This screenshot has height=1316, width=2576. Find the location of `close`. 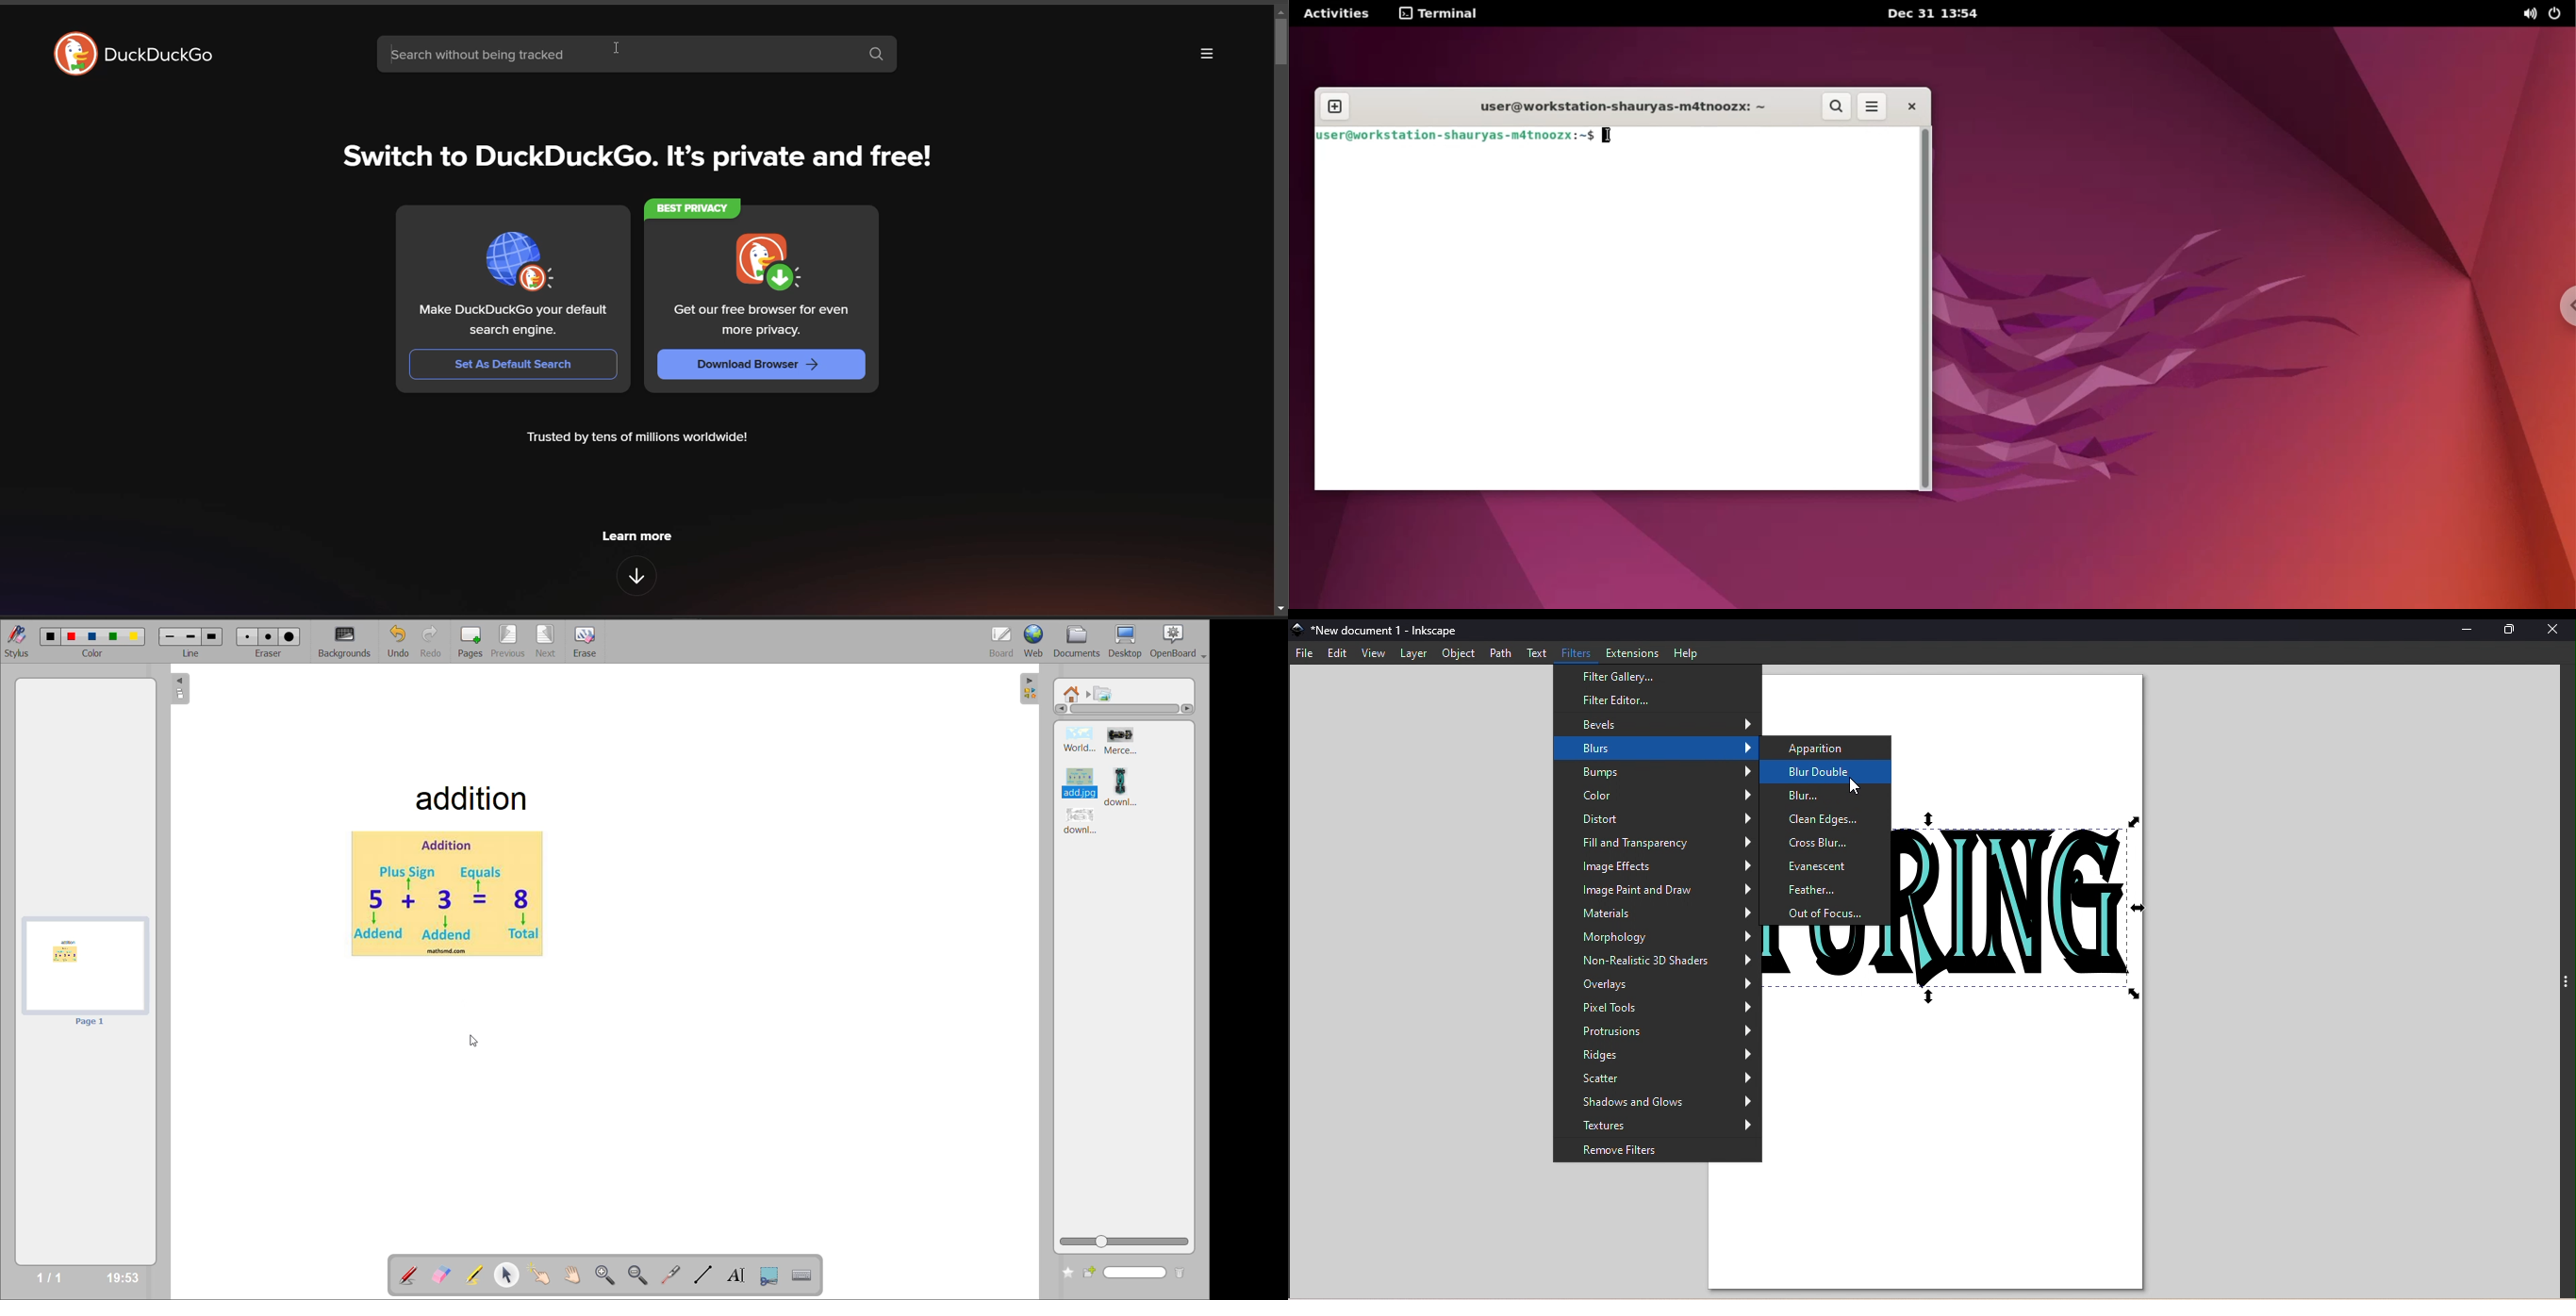

close is located at coordinates (1909, 107).